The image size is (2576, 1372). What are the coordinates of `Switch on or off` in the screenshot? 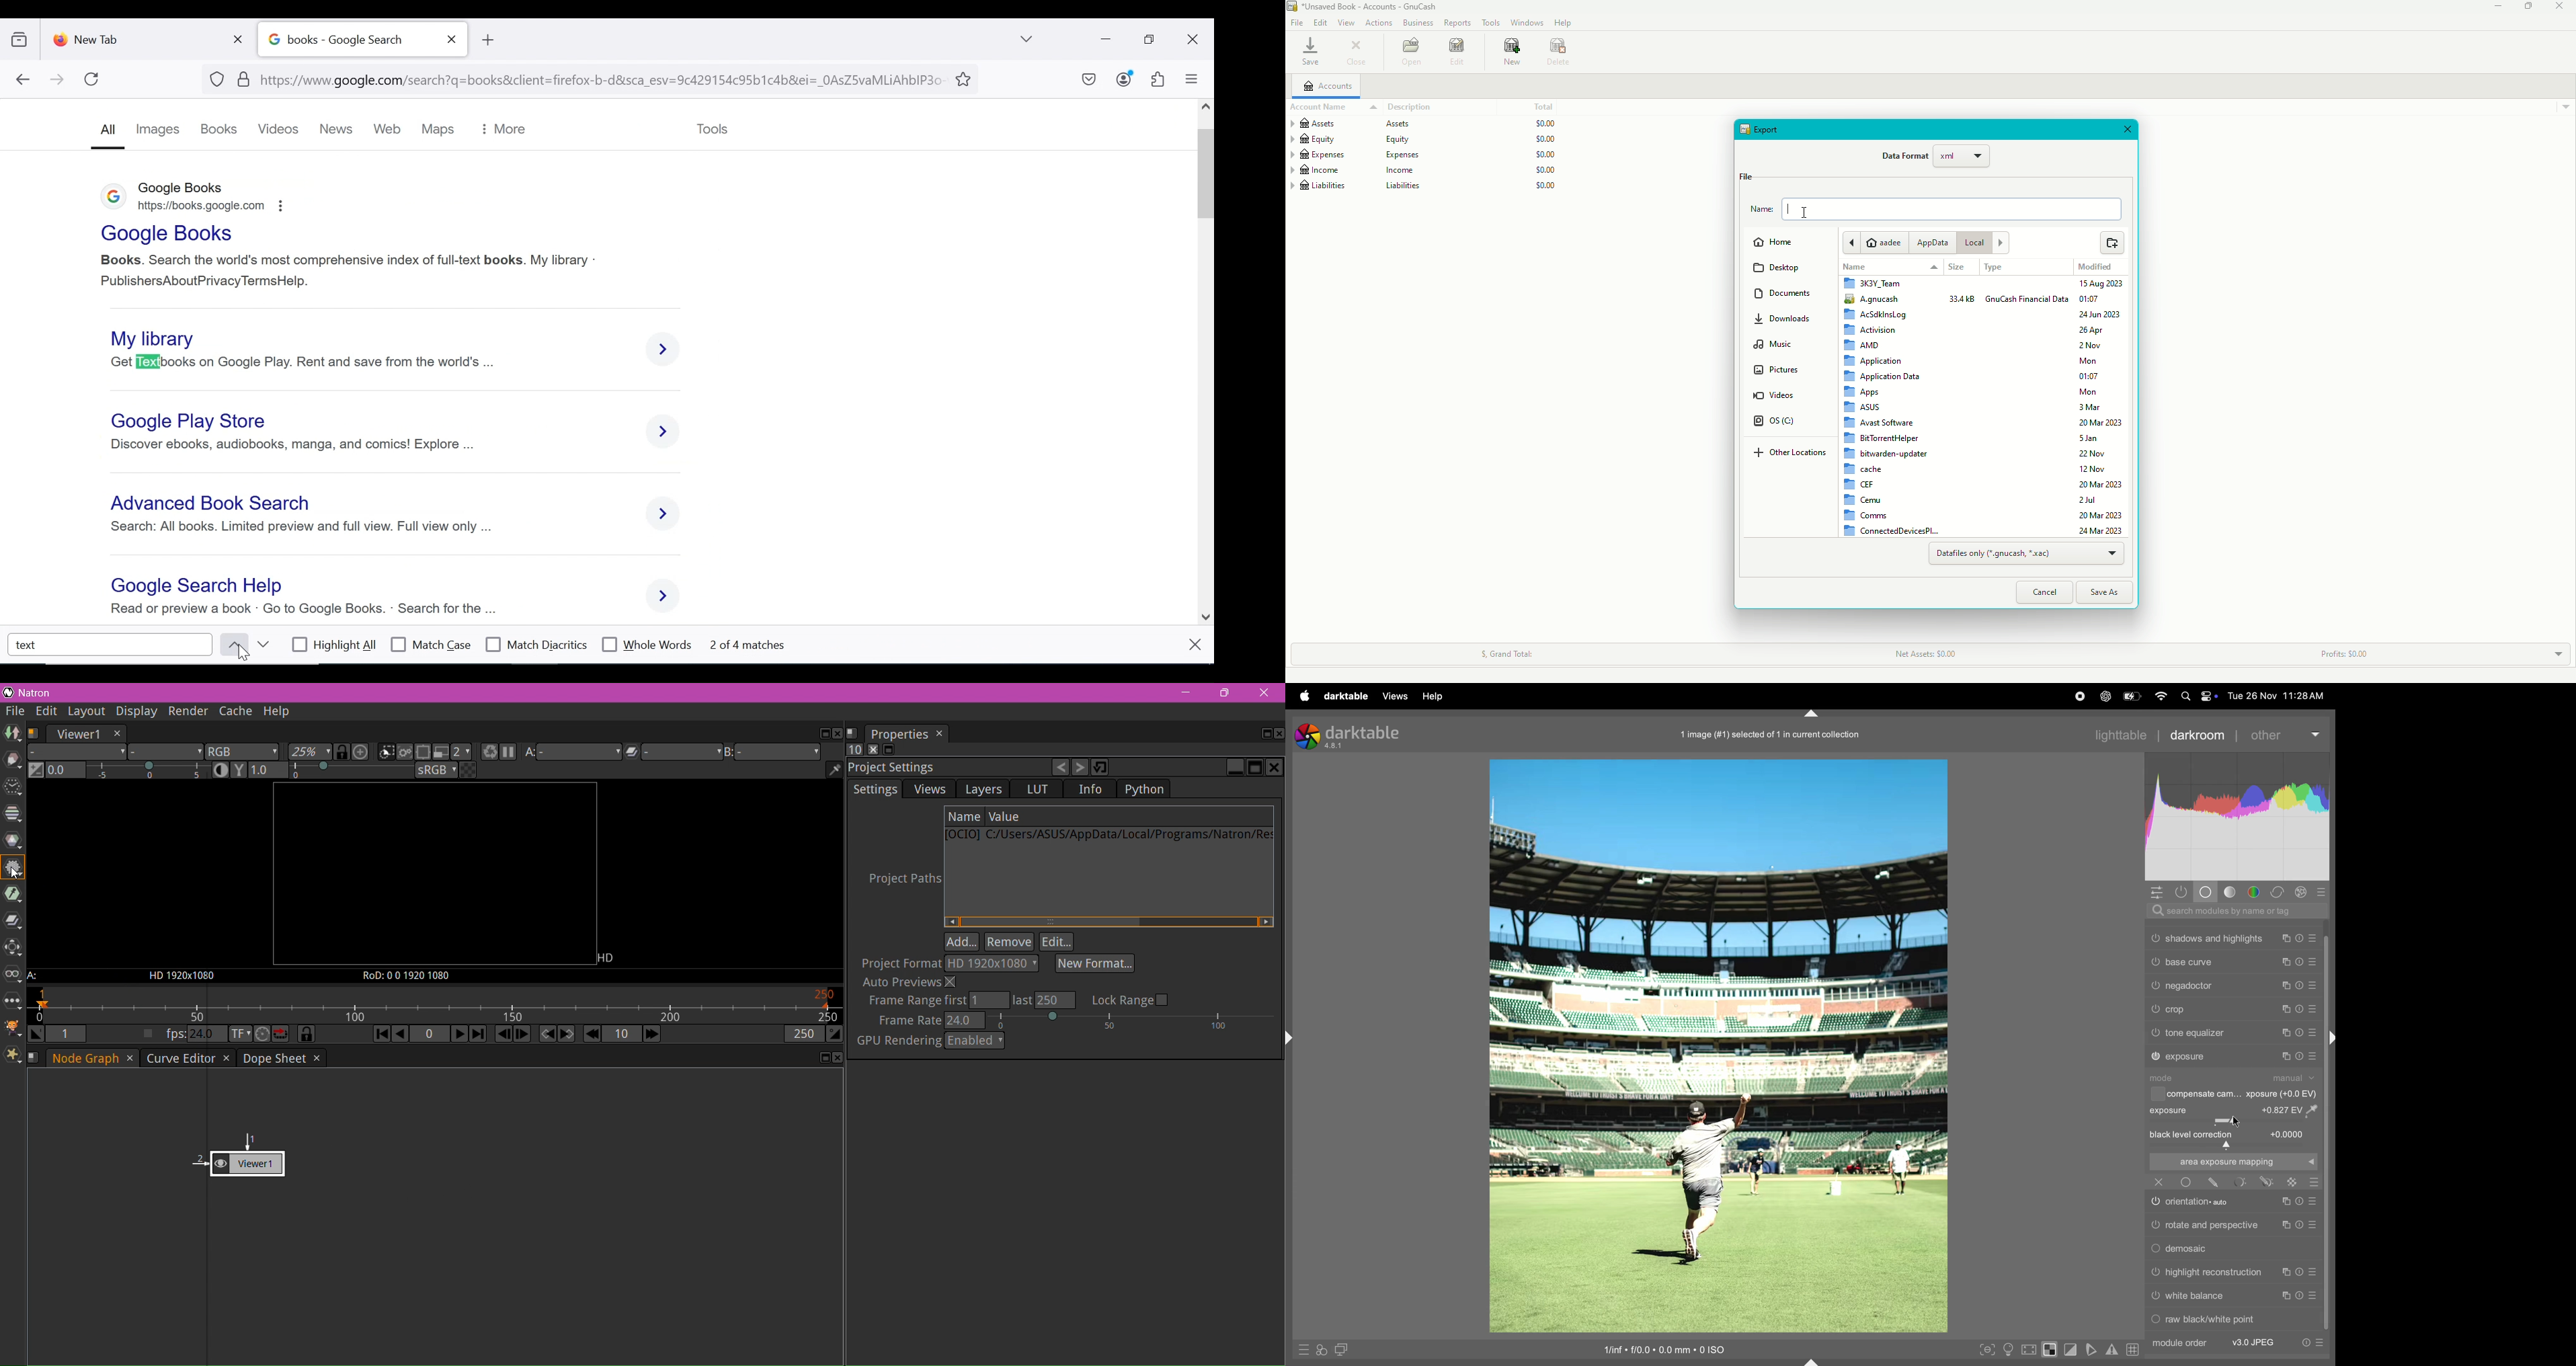 It's located at (2155, 961).